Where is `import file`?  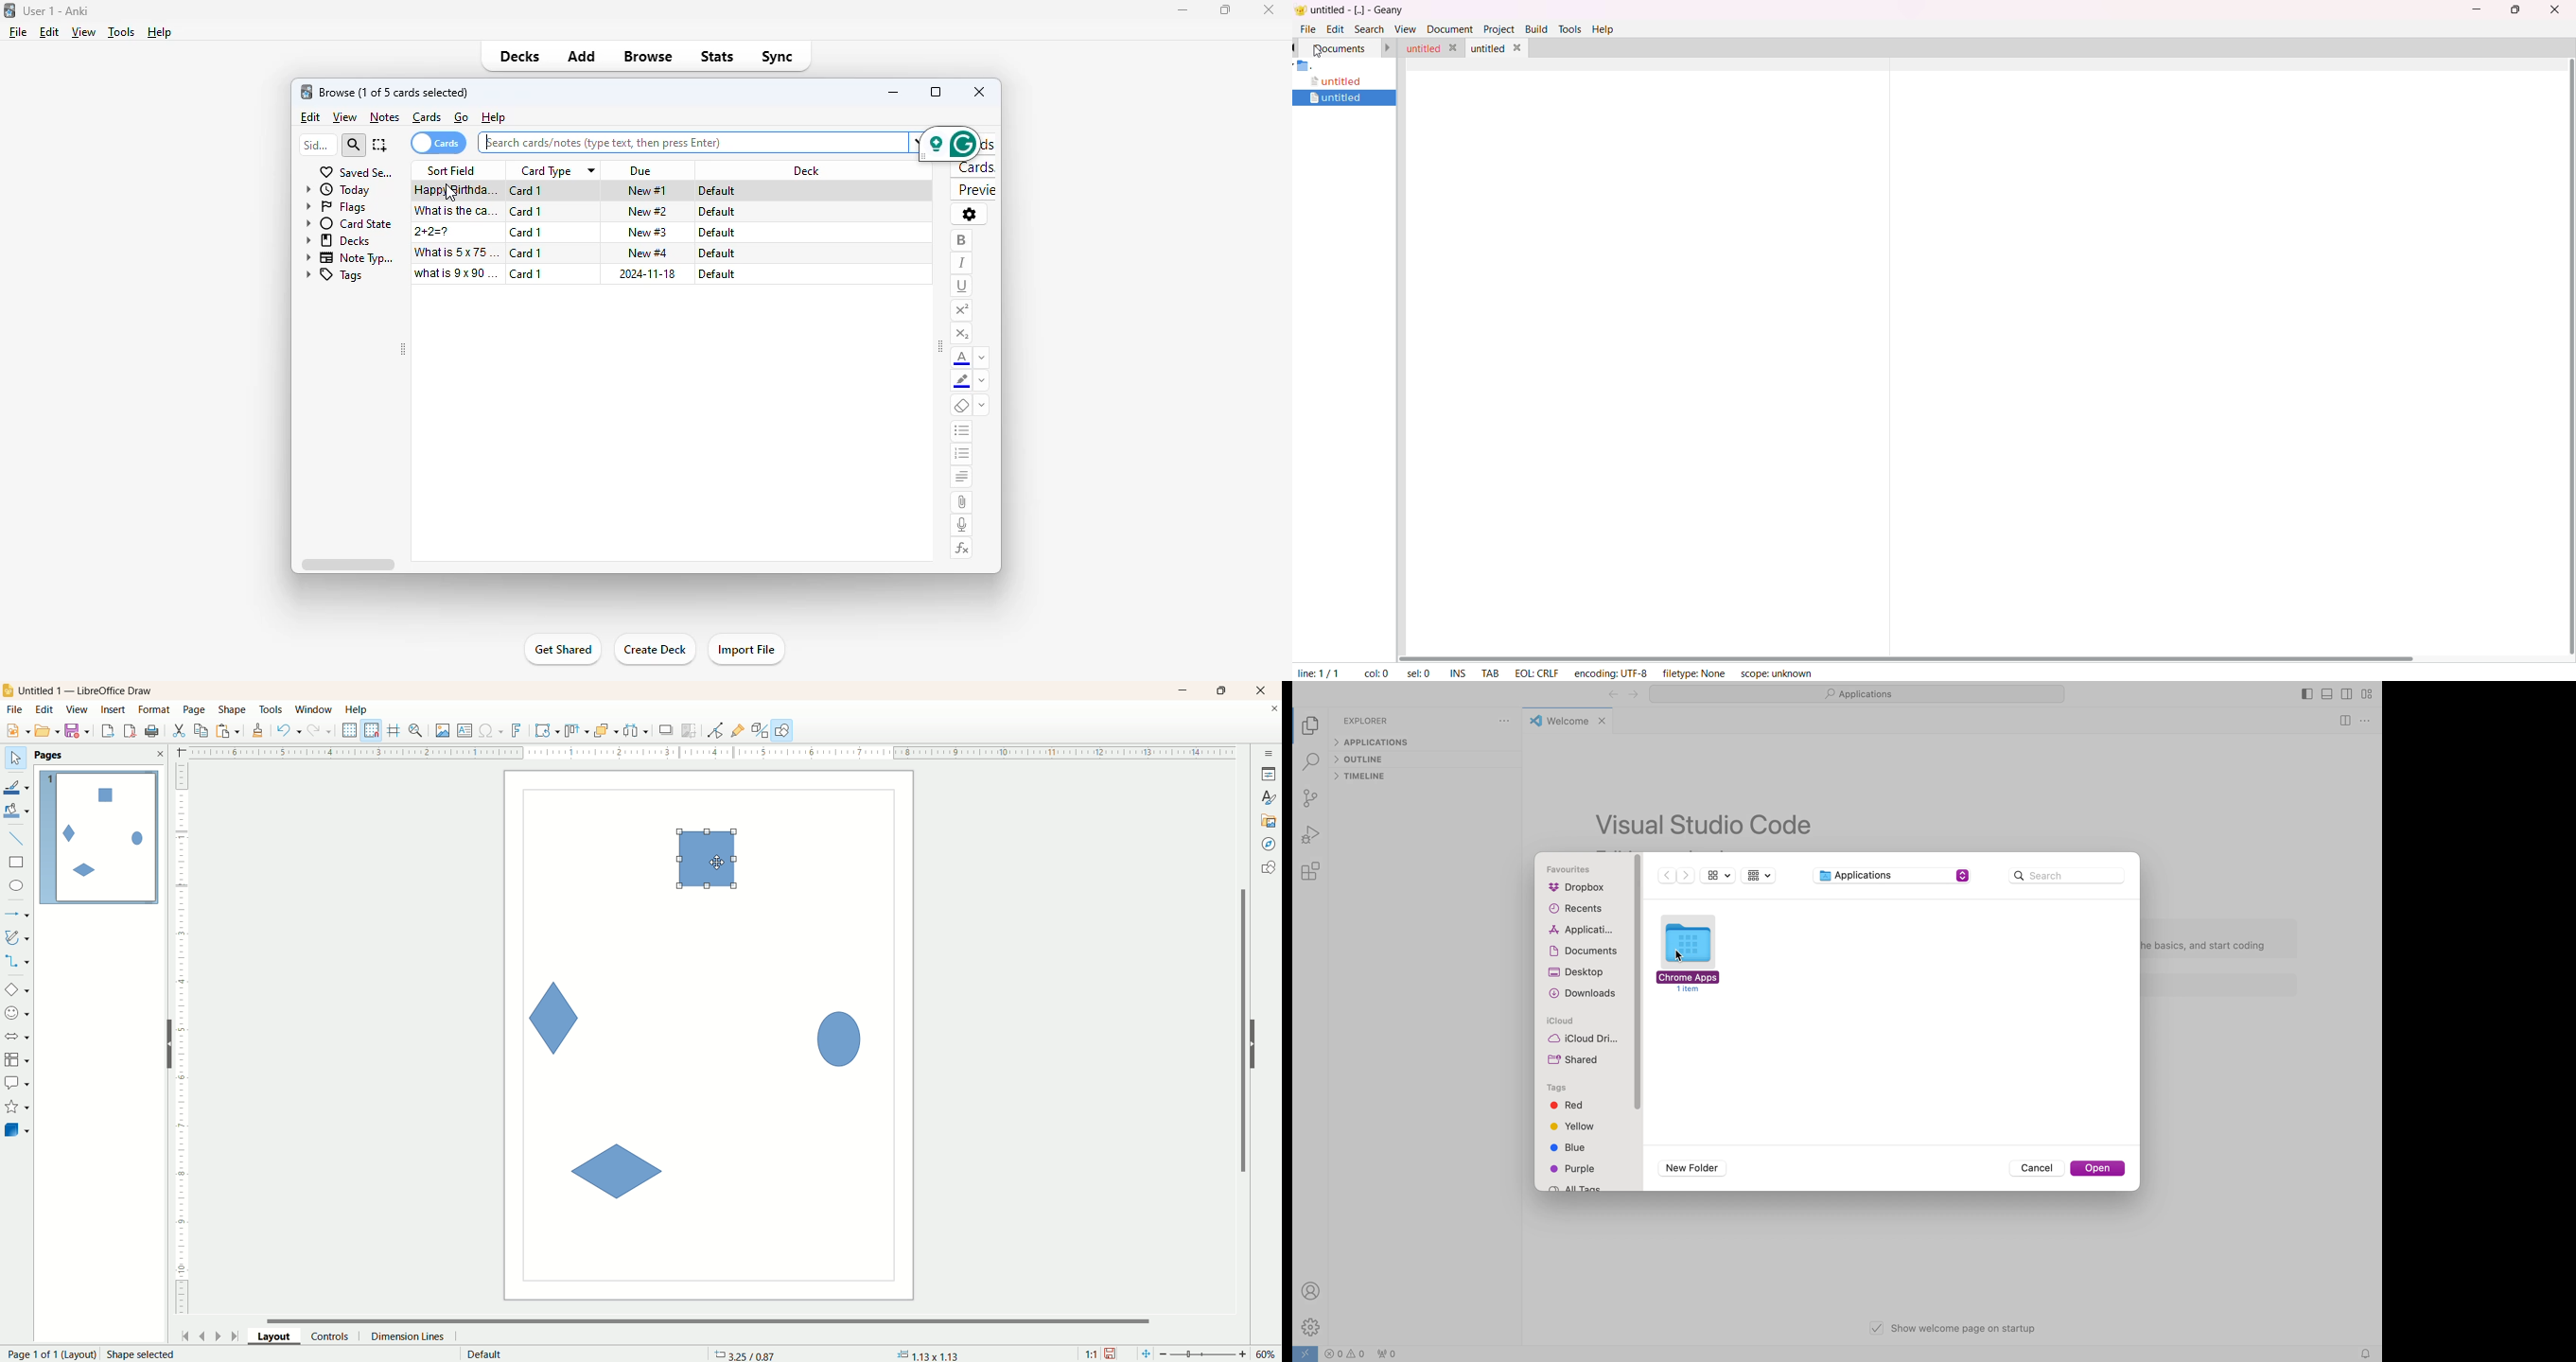
import file is located at coordinates (746, 649).